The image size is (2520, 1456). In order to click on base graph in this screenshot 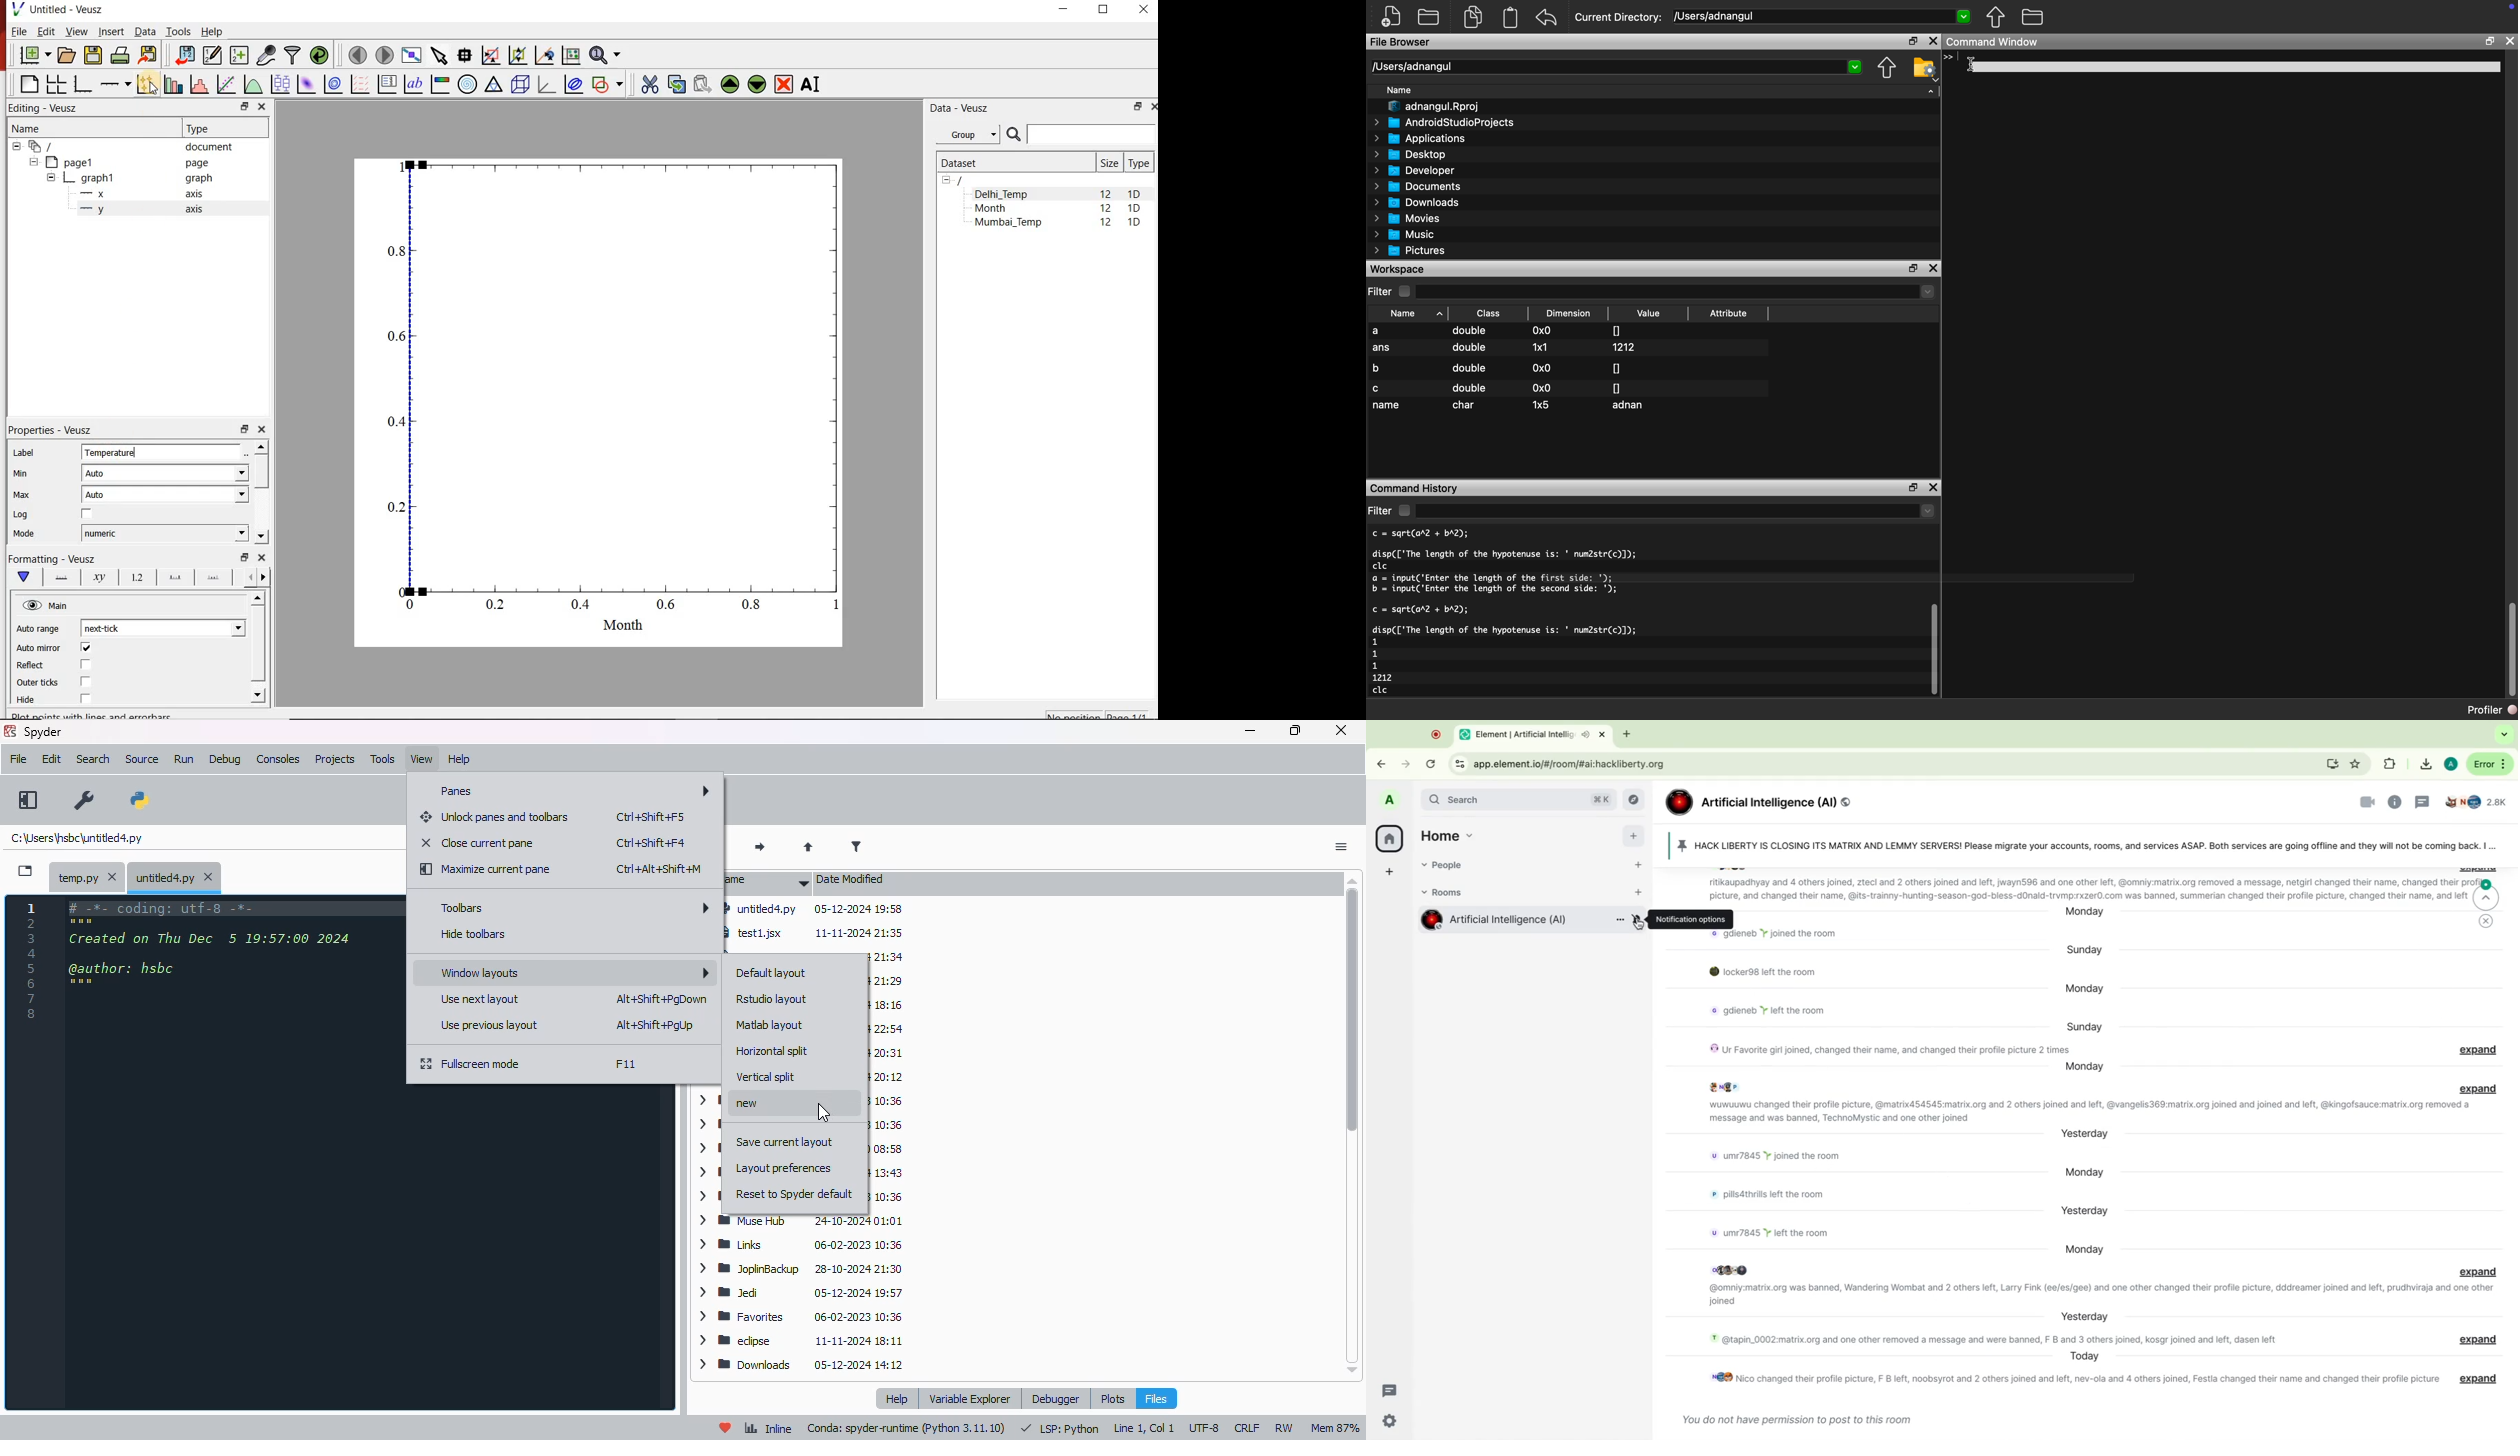, I will do `click(81, 85)`.